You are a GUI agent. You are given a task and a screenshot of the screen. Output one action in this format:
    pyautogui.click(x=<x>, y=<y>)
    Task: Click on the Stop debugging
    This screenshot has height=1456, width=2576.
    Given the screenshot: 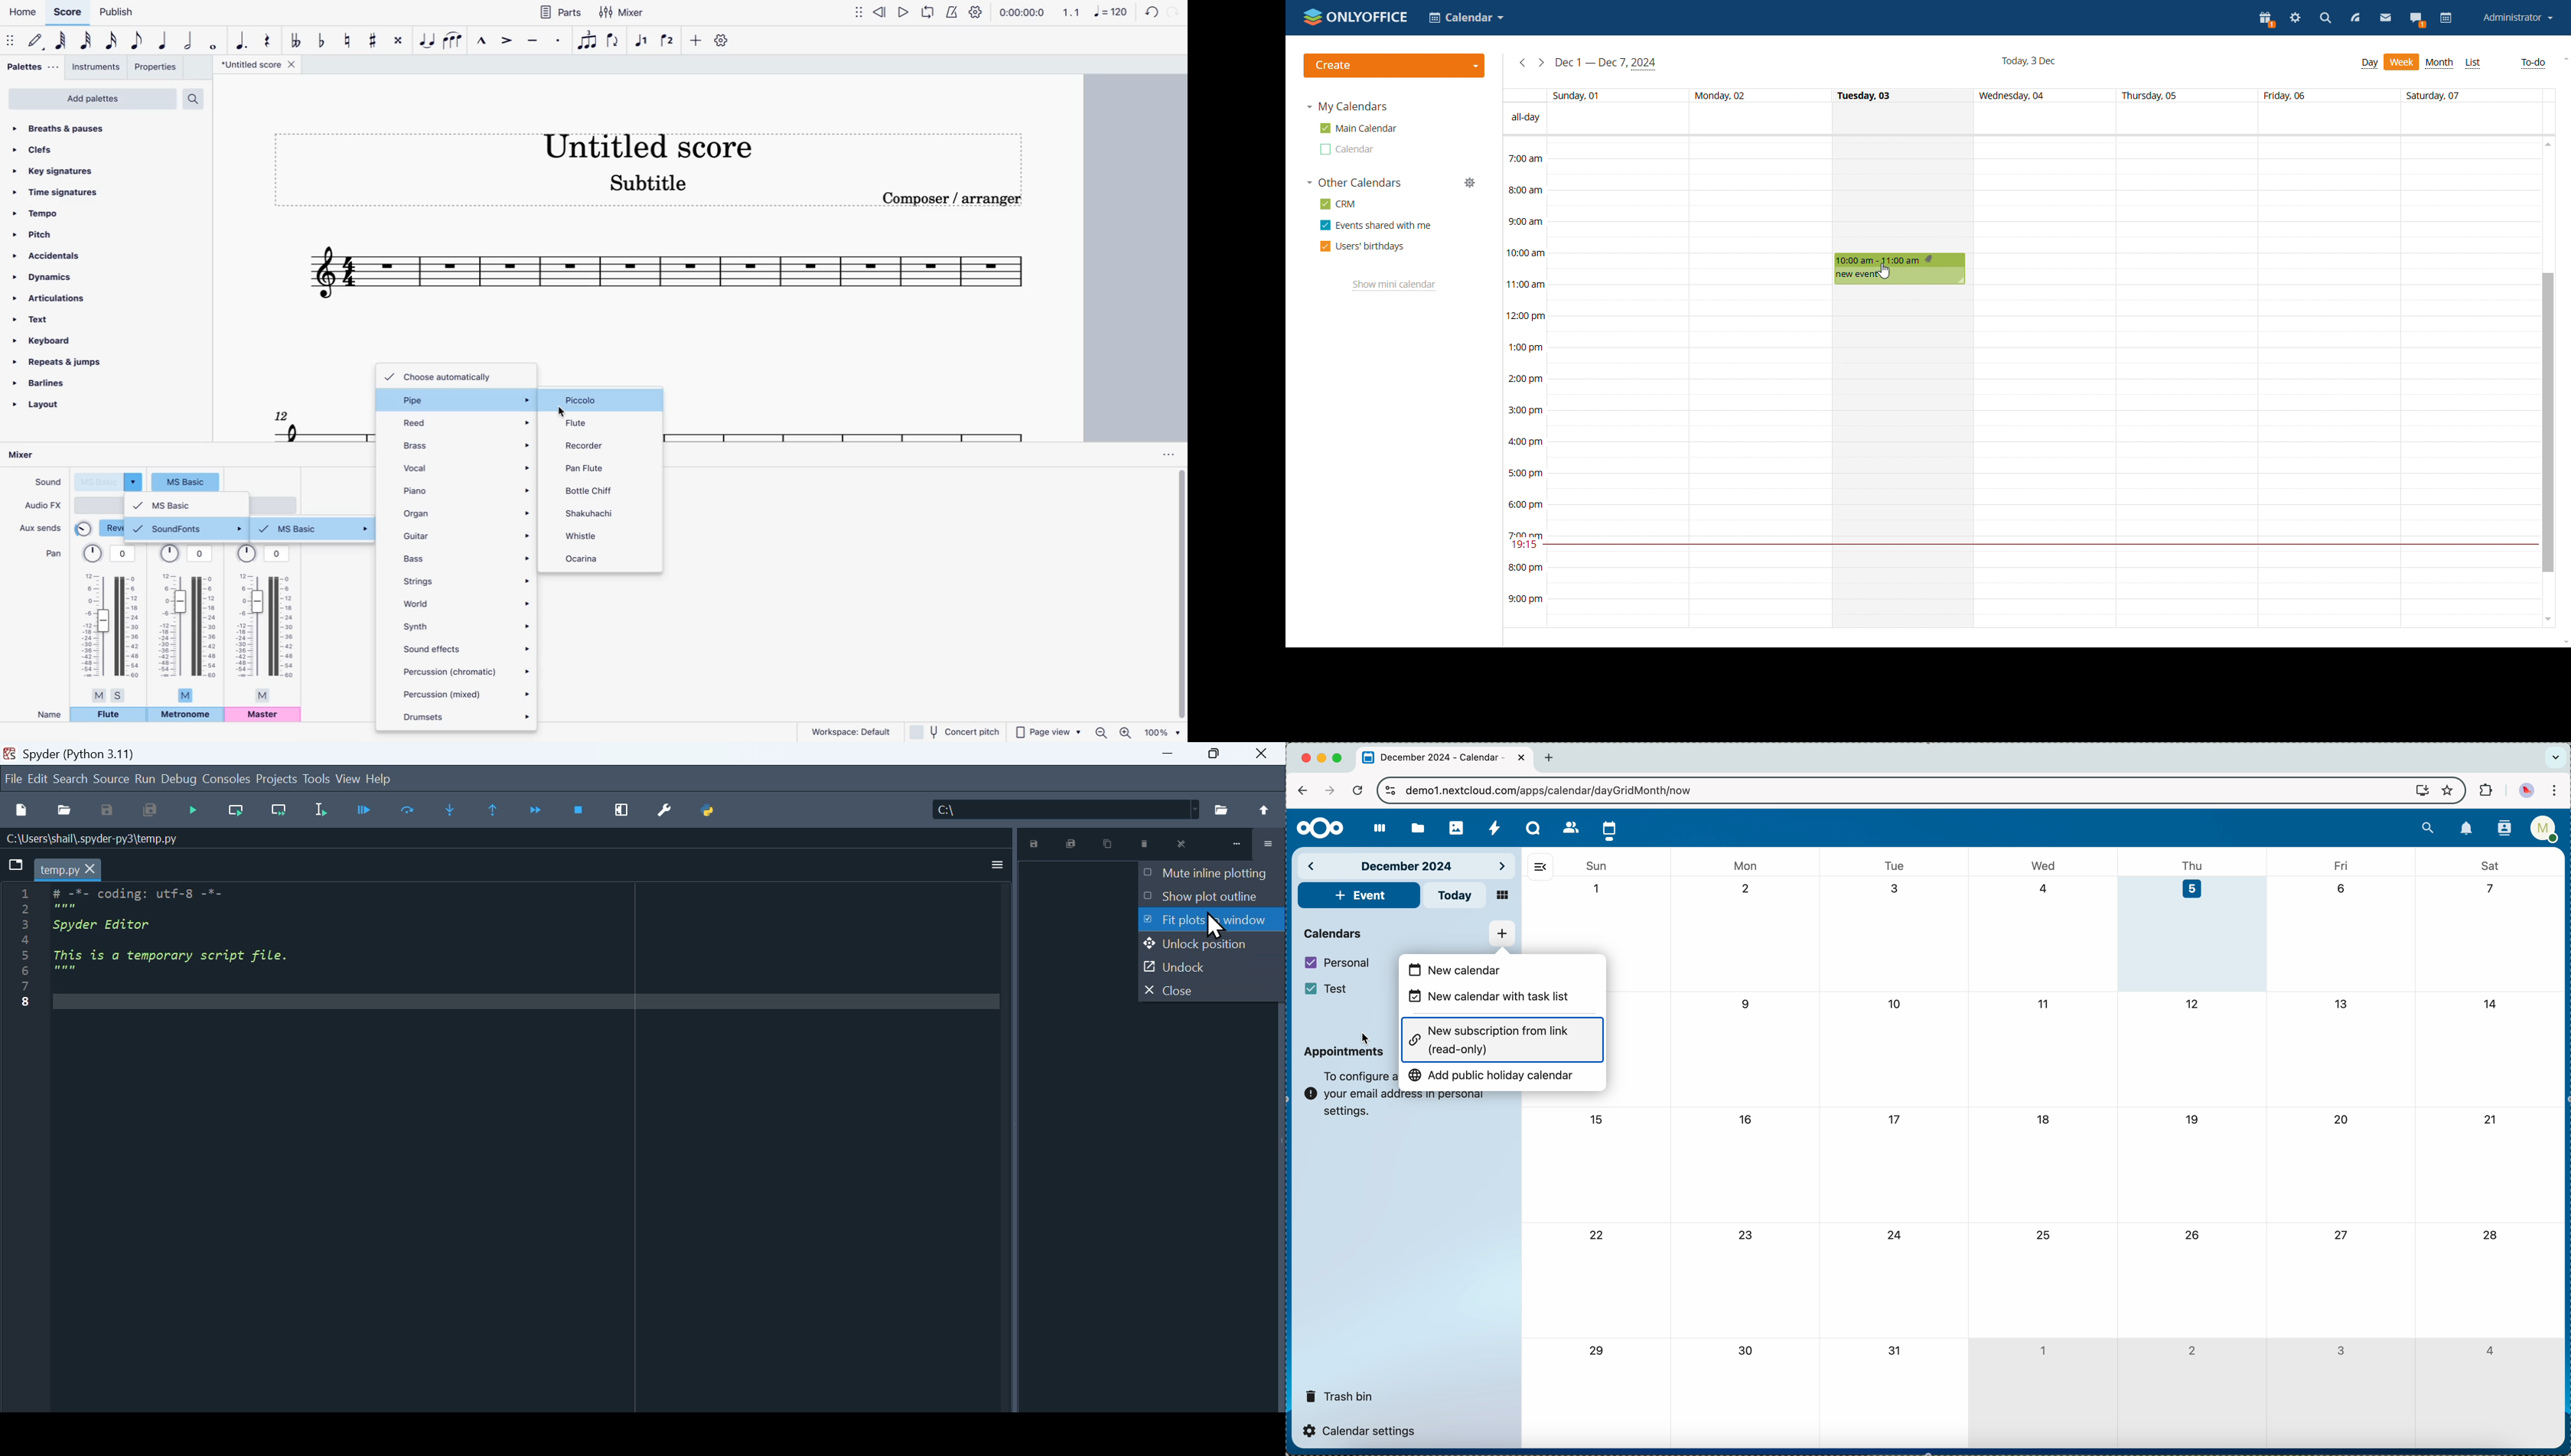 What is the action you would take?
    pyautogui.click(x=193, y=811)
    